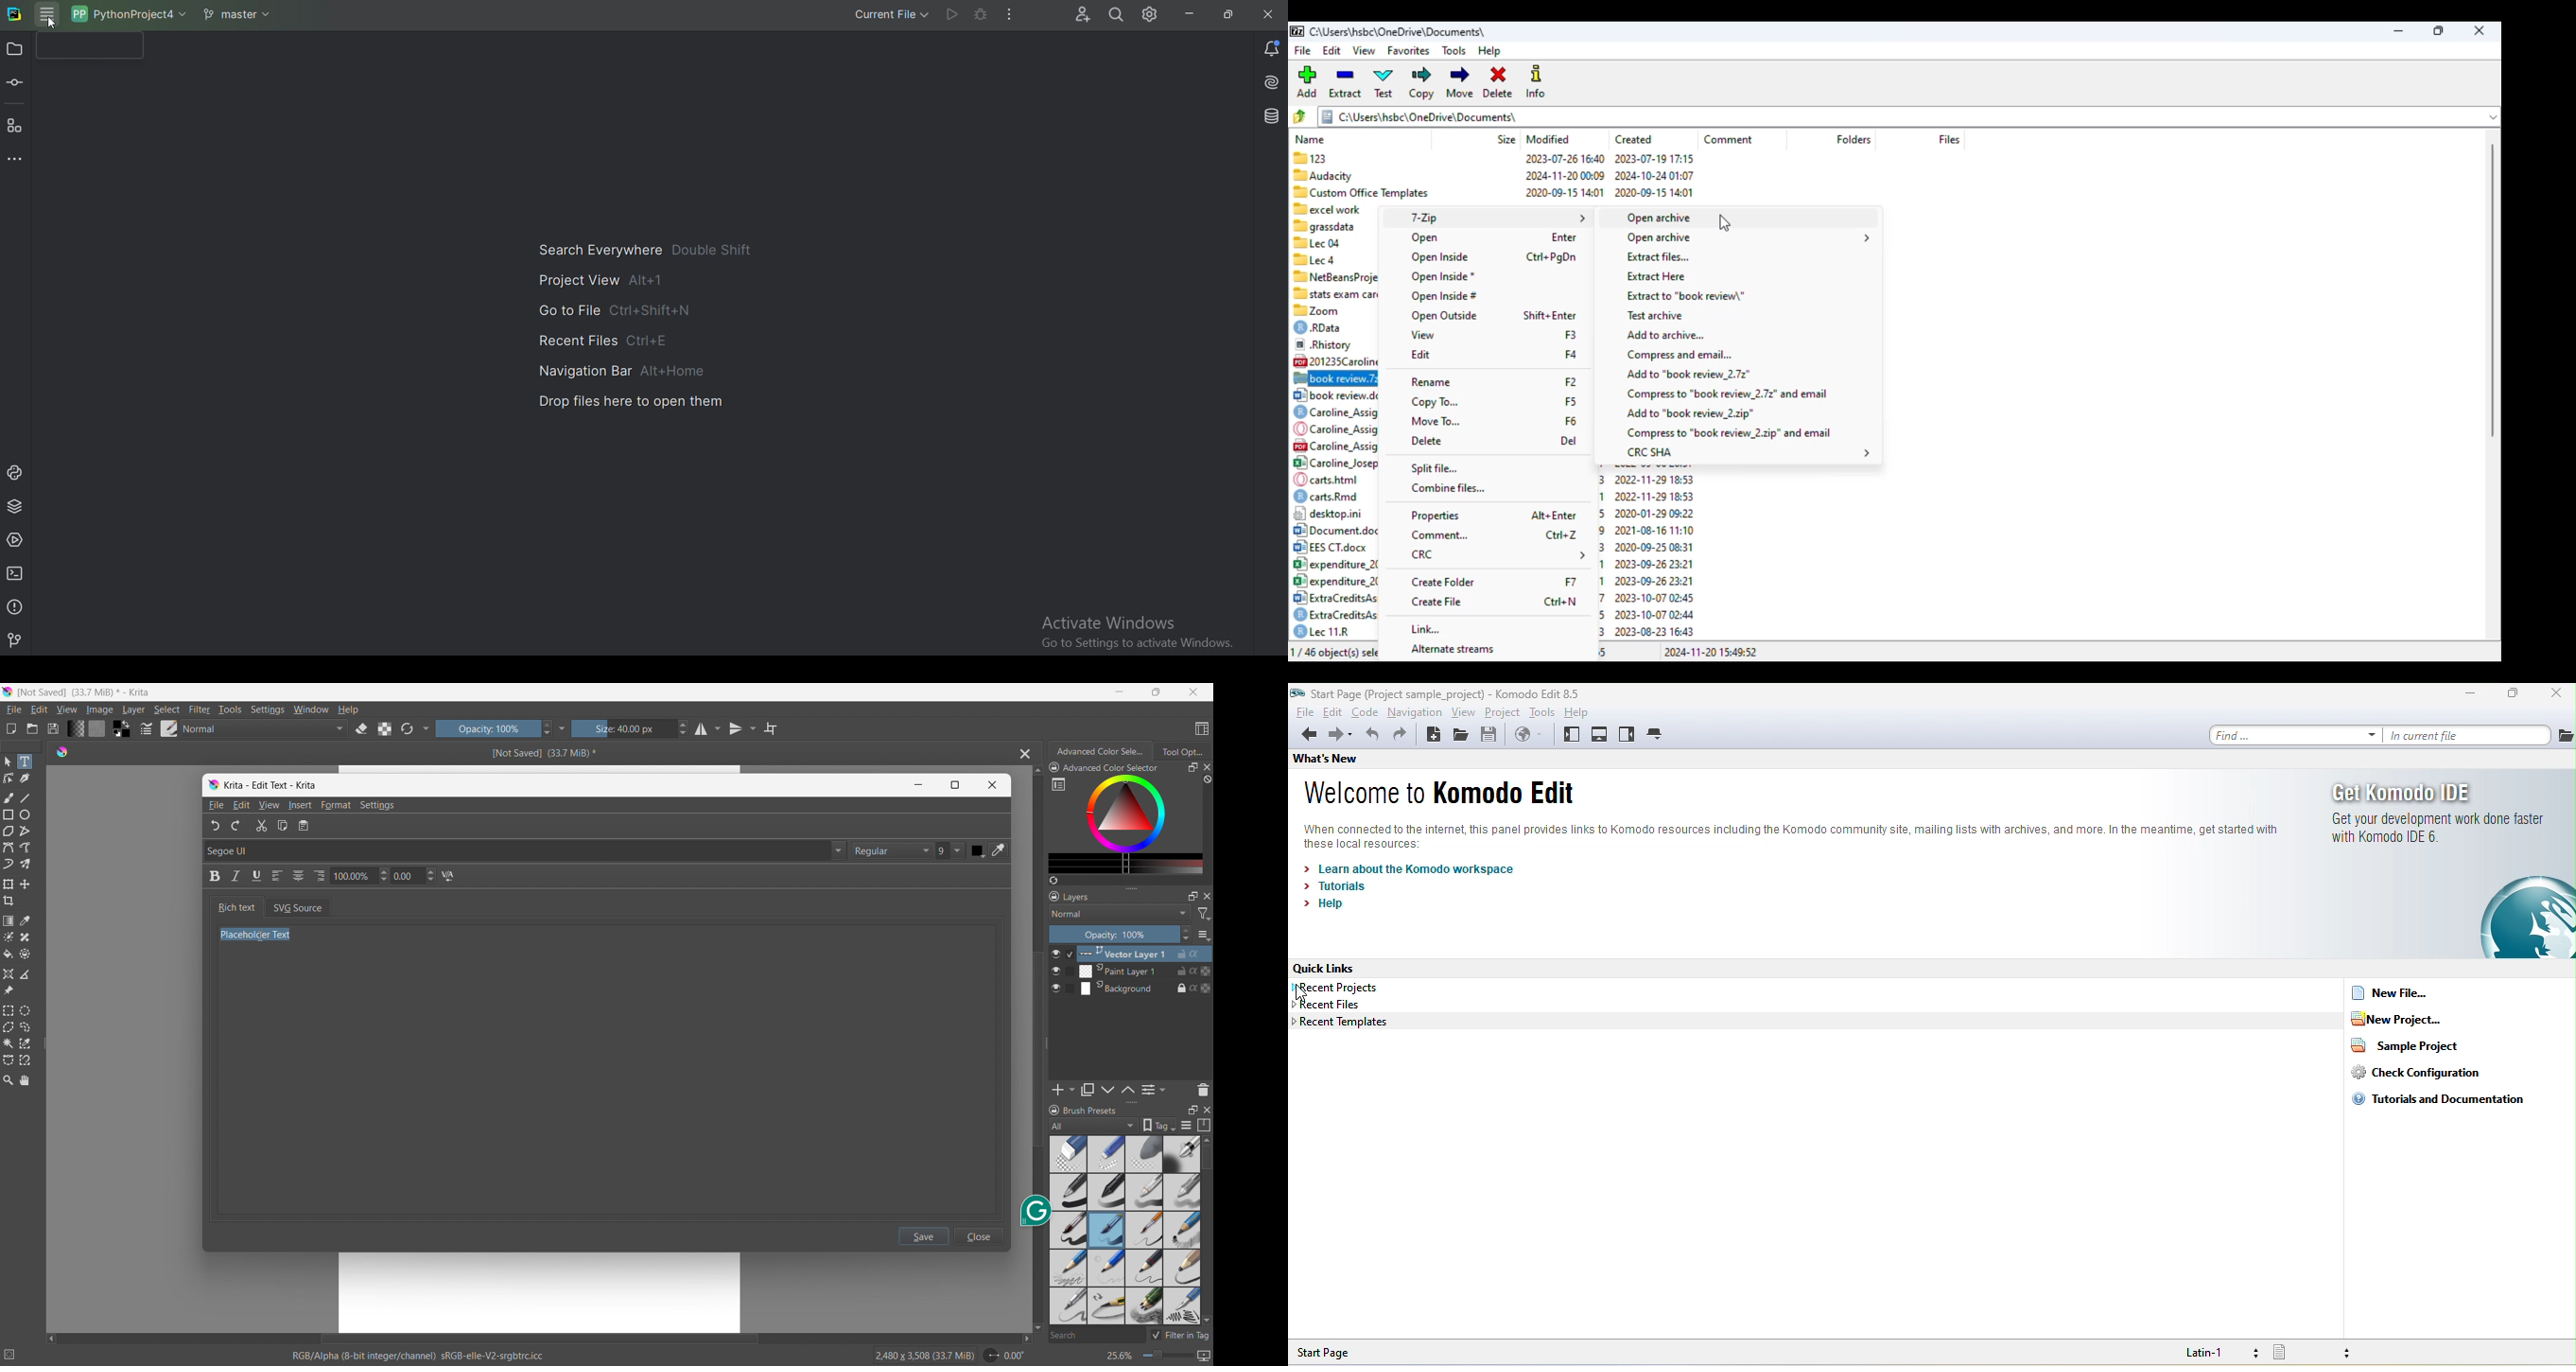 The image size is (2576, 1372). What do you see at coordinates (1335, 581) in the screenshot?
I see `B°| expenditure 2022.csv 504 2023-10-06 15:41 2023-09-26 23:21` at bounding box center [1335, 581].